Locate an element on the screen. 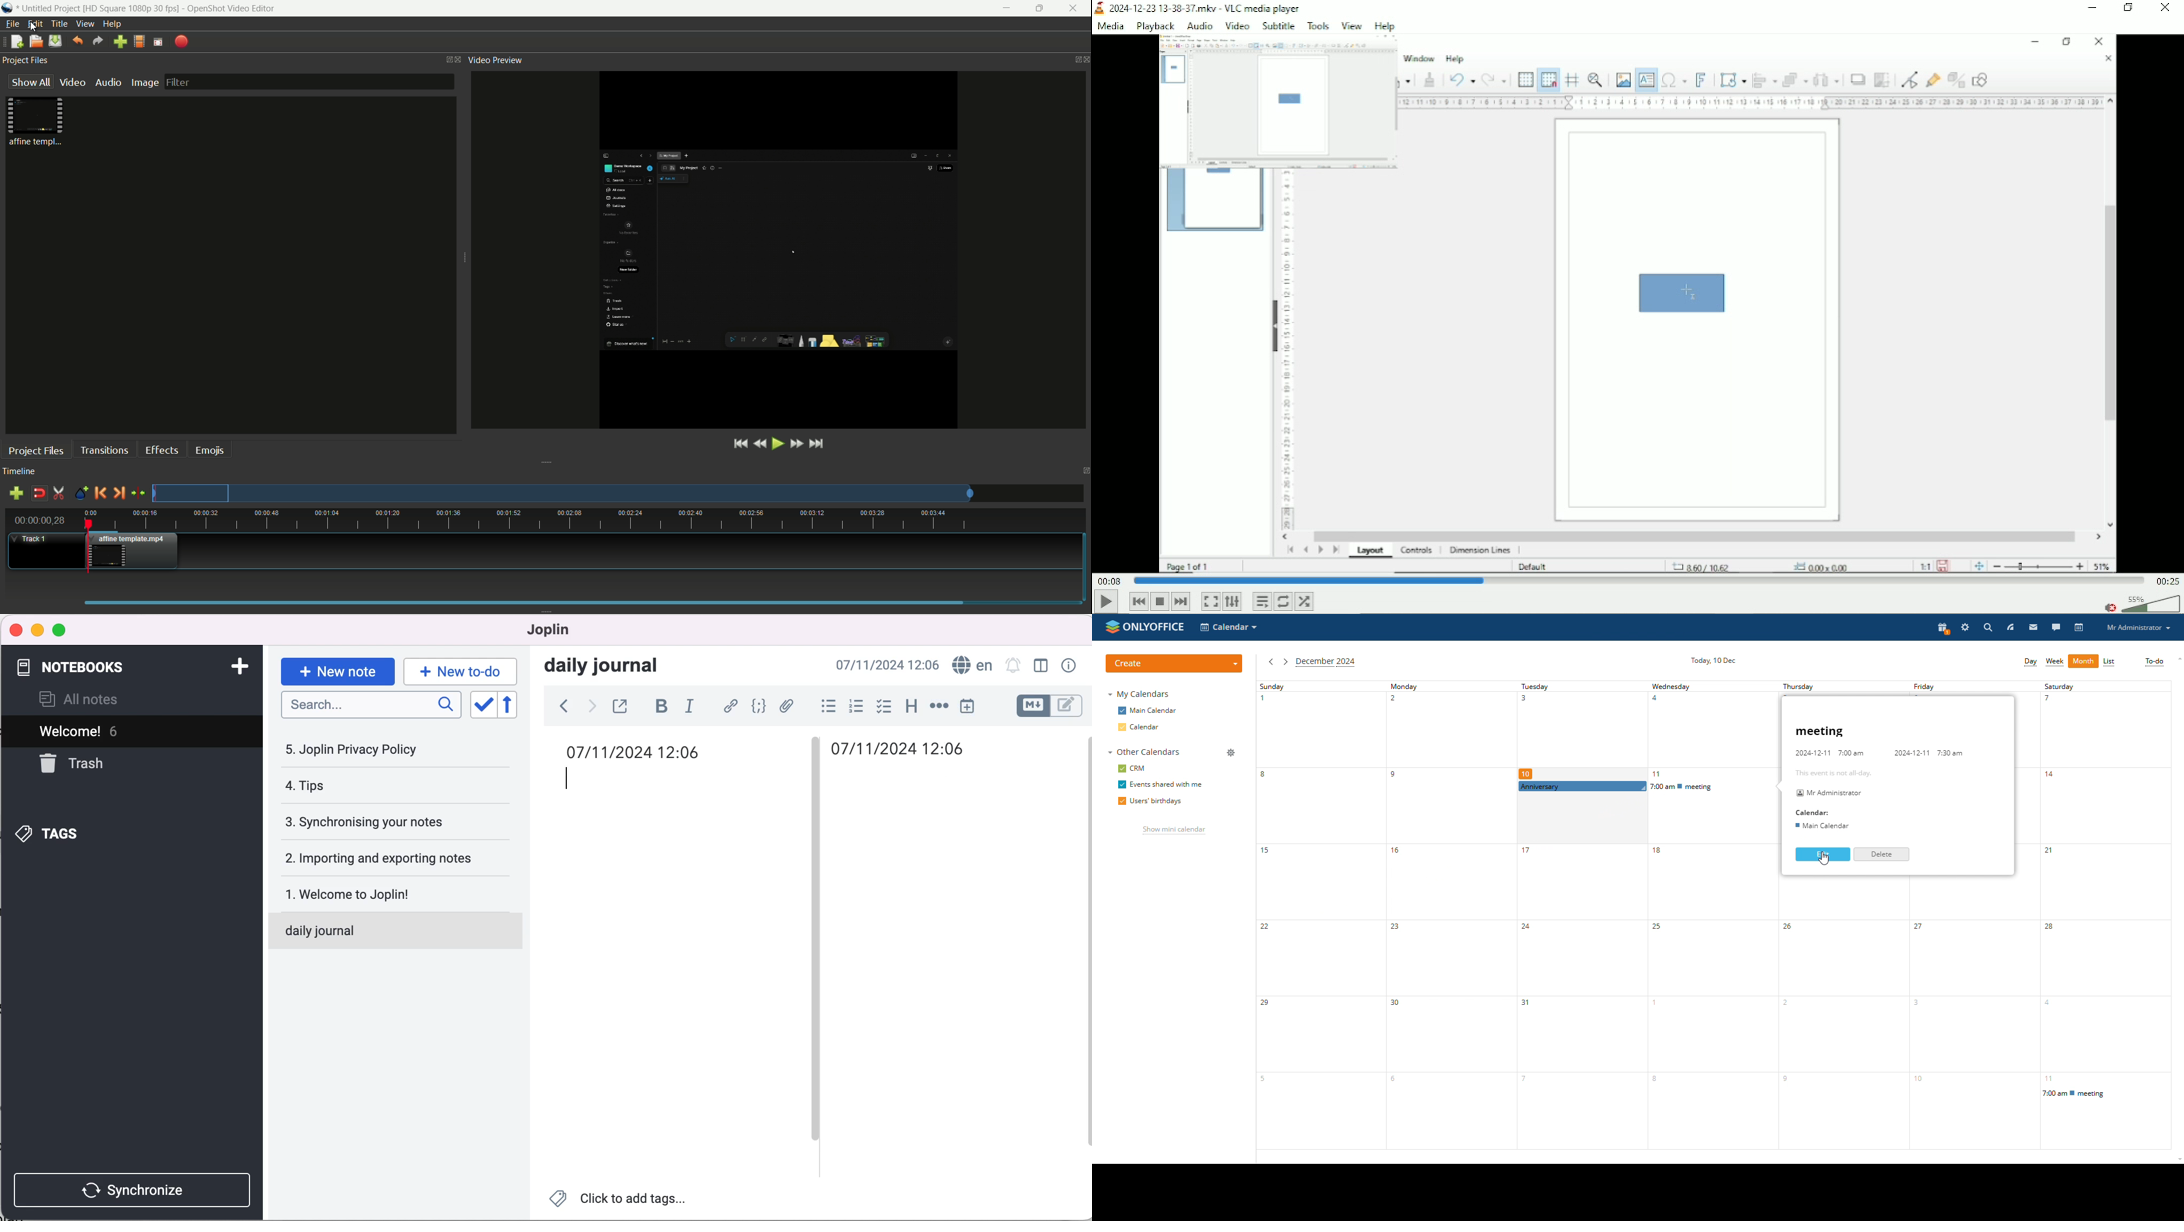  joplin privacy policy is located at coordinates (358, 749).